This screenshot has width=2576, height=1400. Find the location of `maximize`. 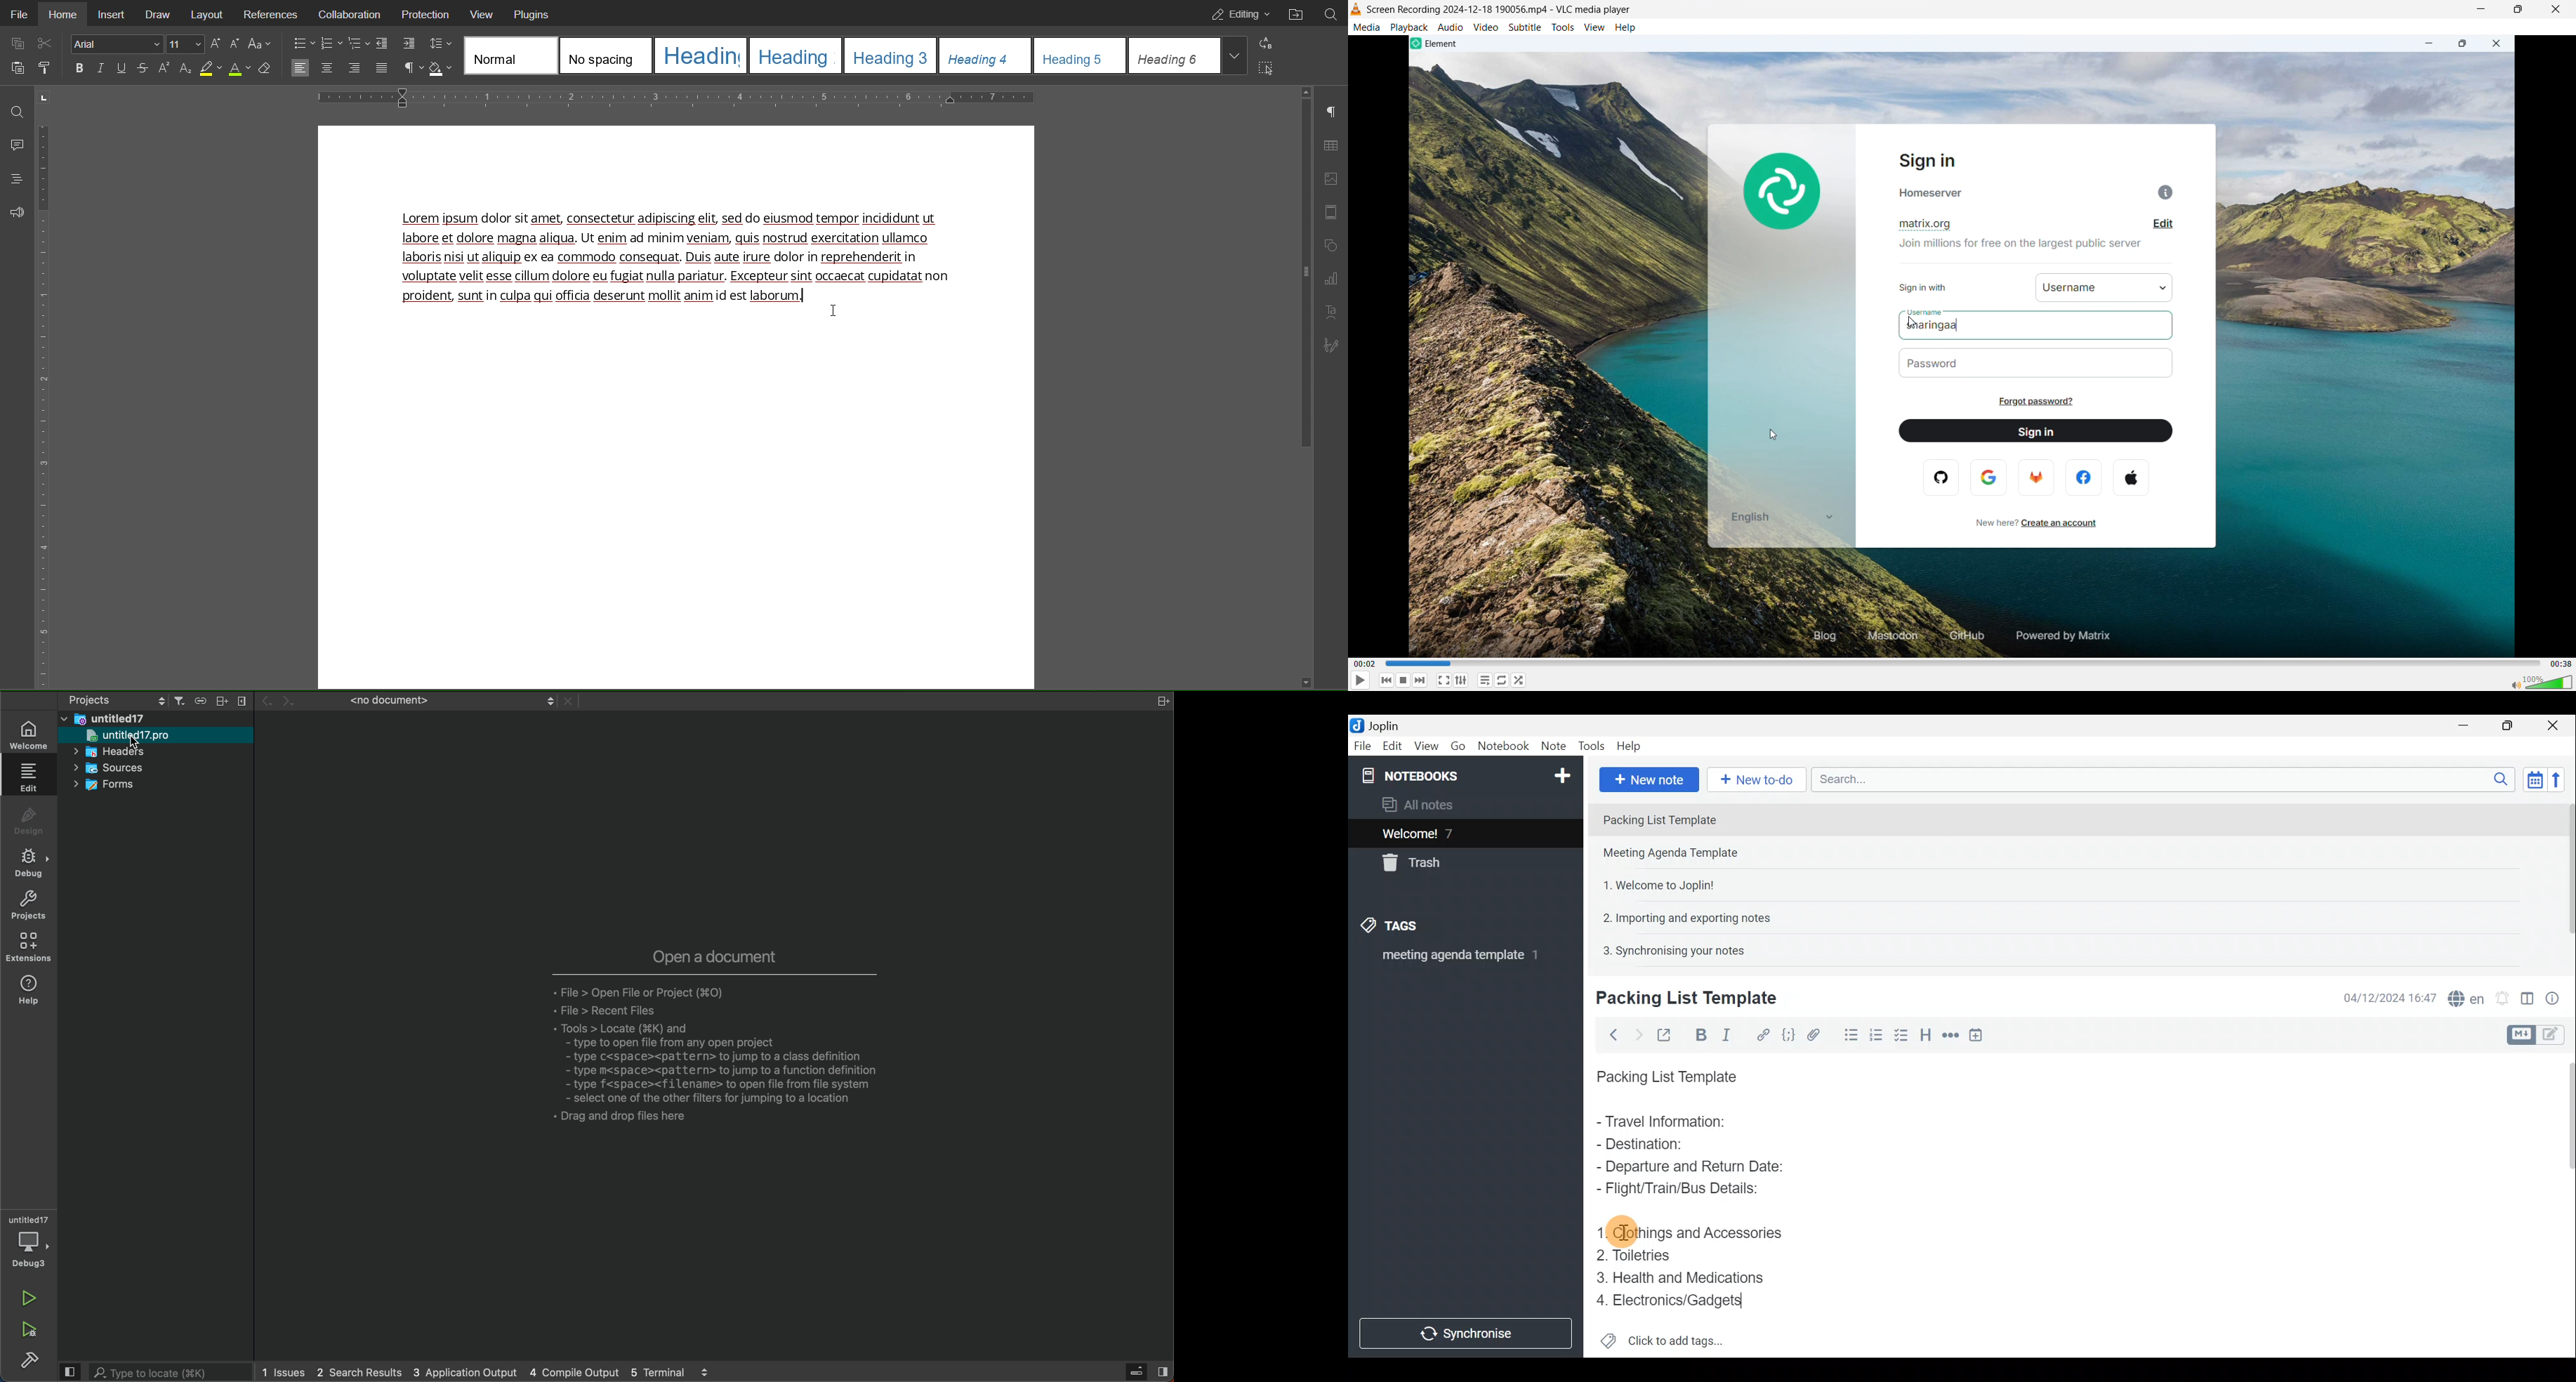

maximize is located at coordinates (2464, 46).